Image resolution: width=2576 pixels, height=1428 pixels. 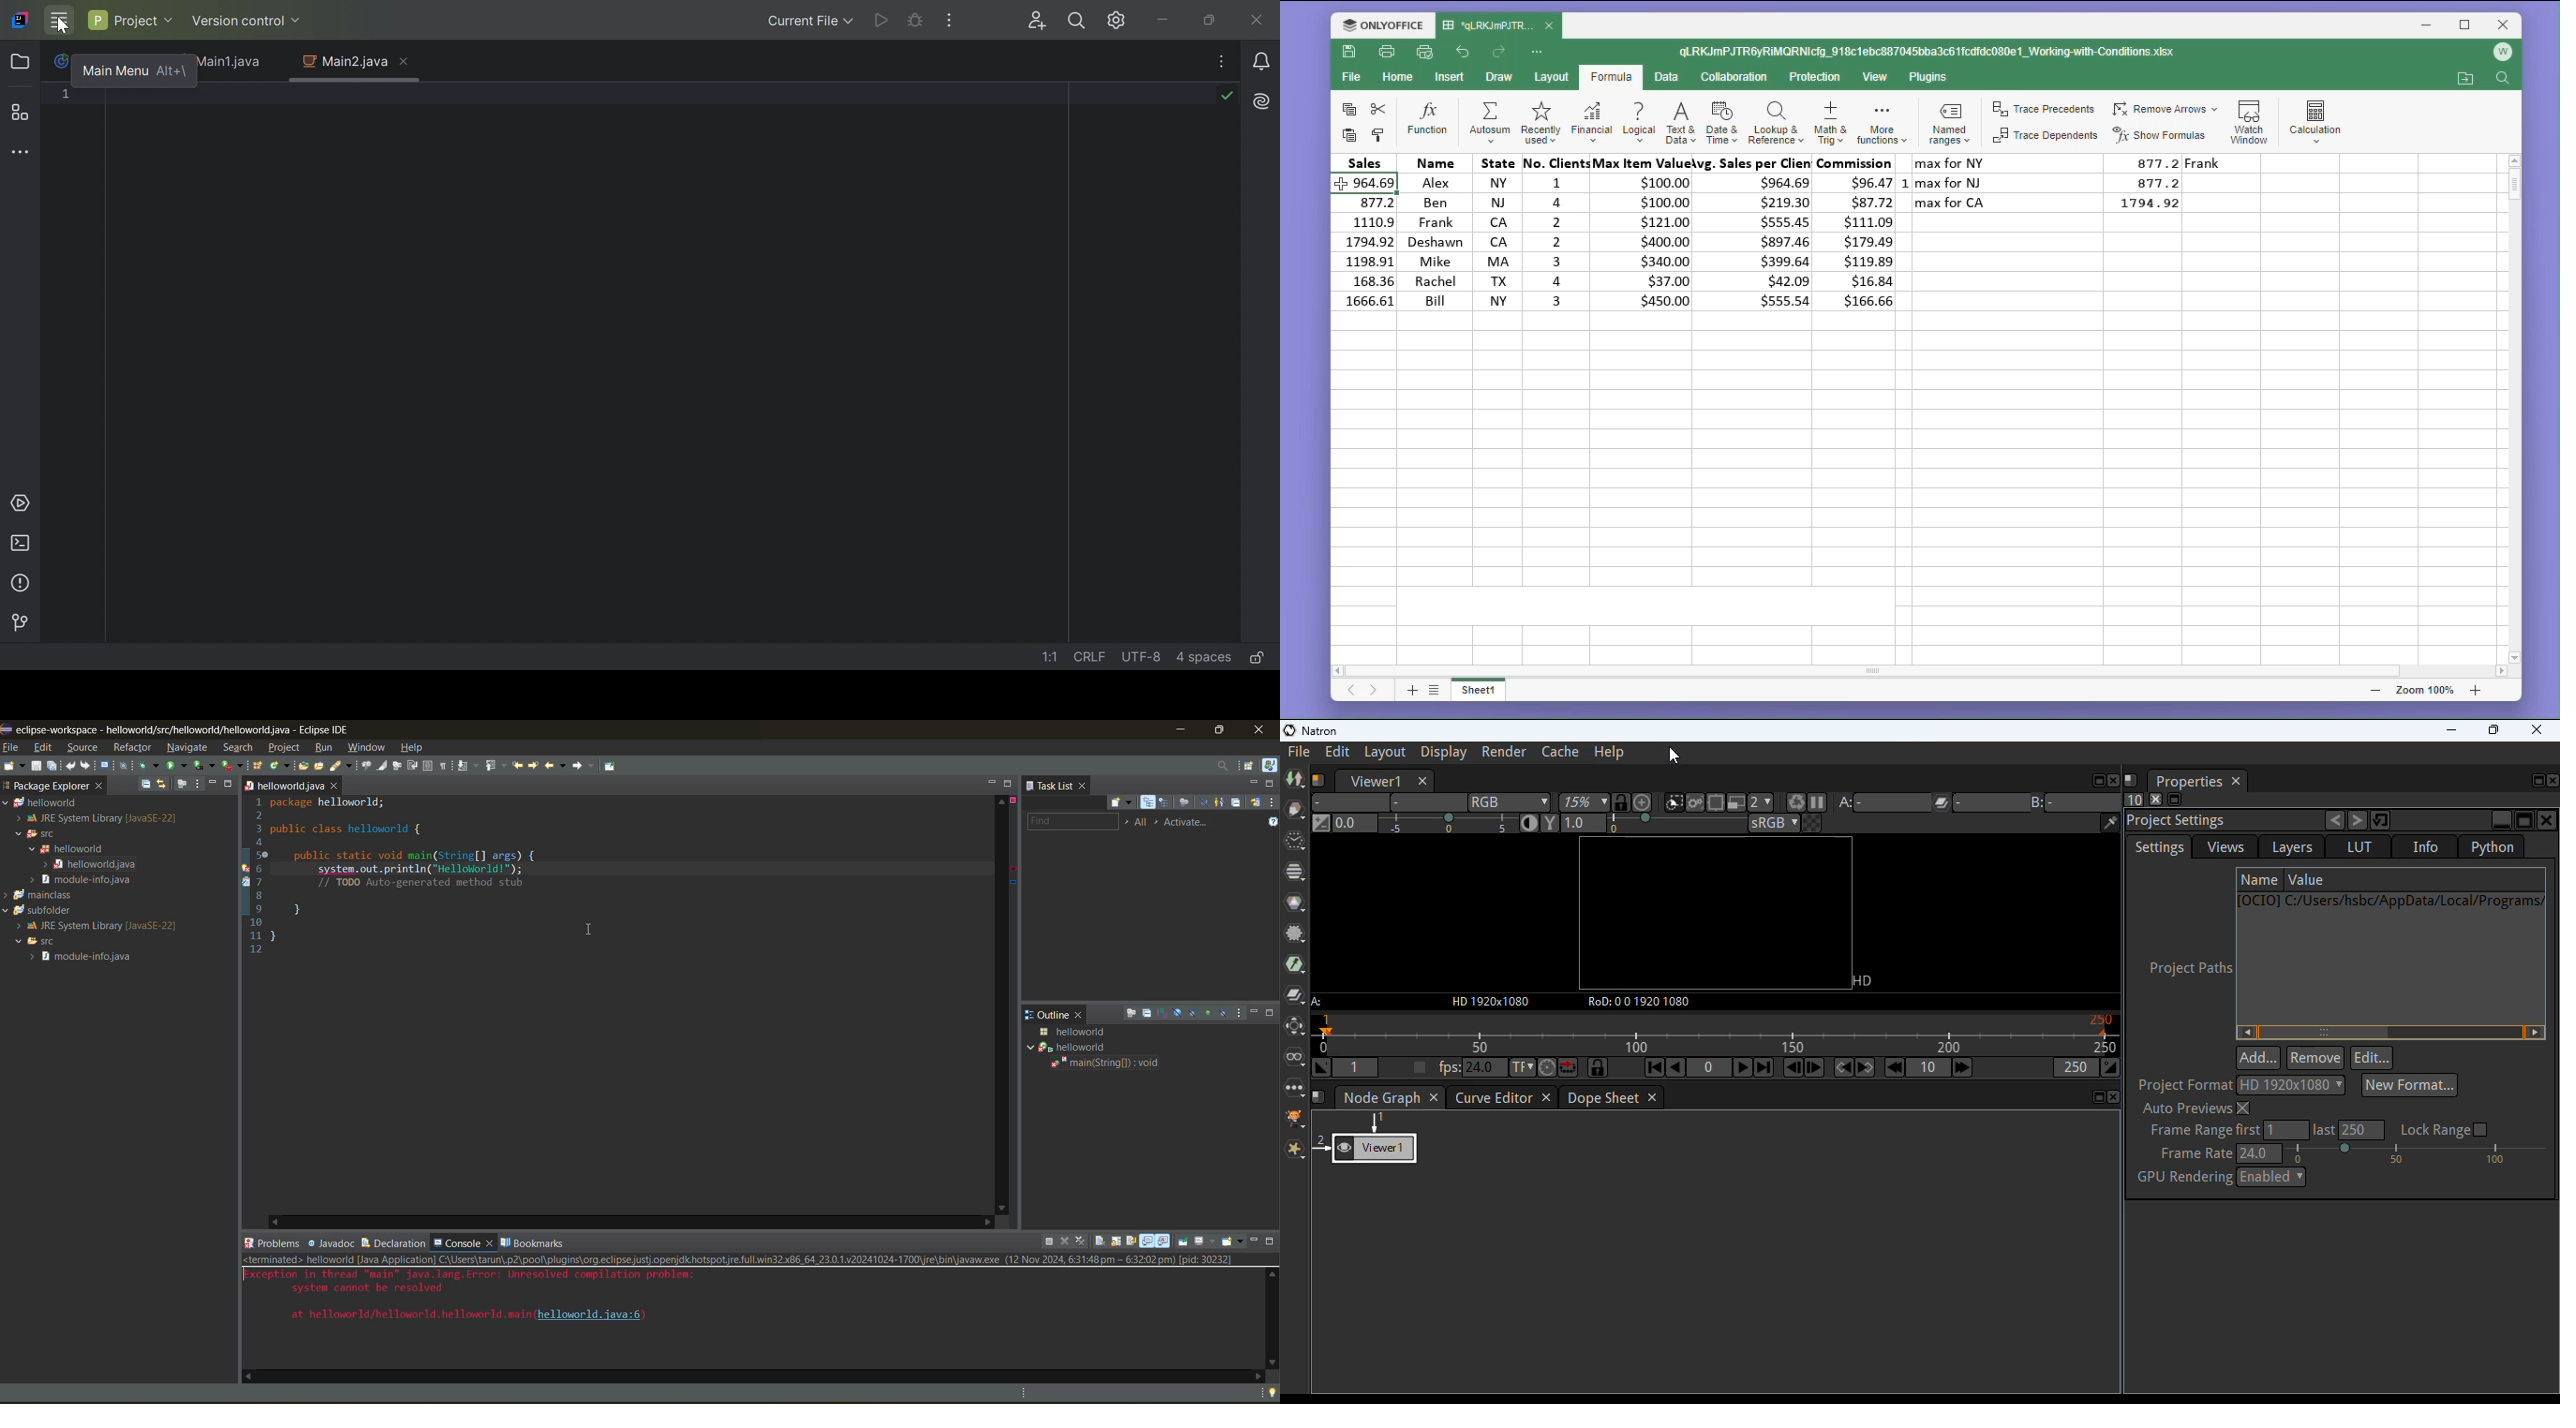 I want to click on named ranges, so click(x=1947, y=123).